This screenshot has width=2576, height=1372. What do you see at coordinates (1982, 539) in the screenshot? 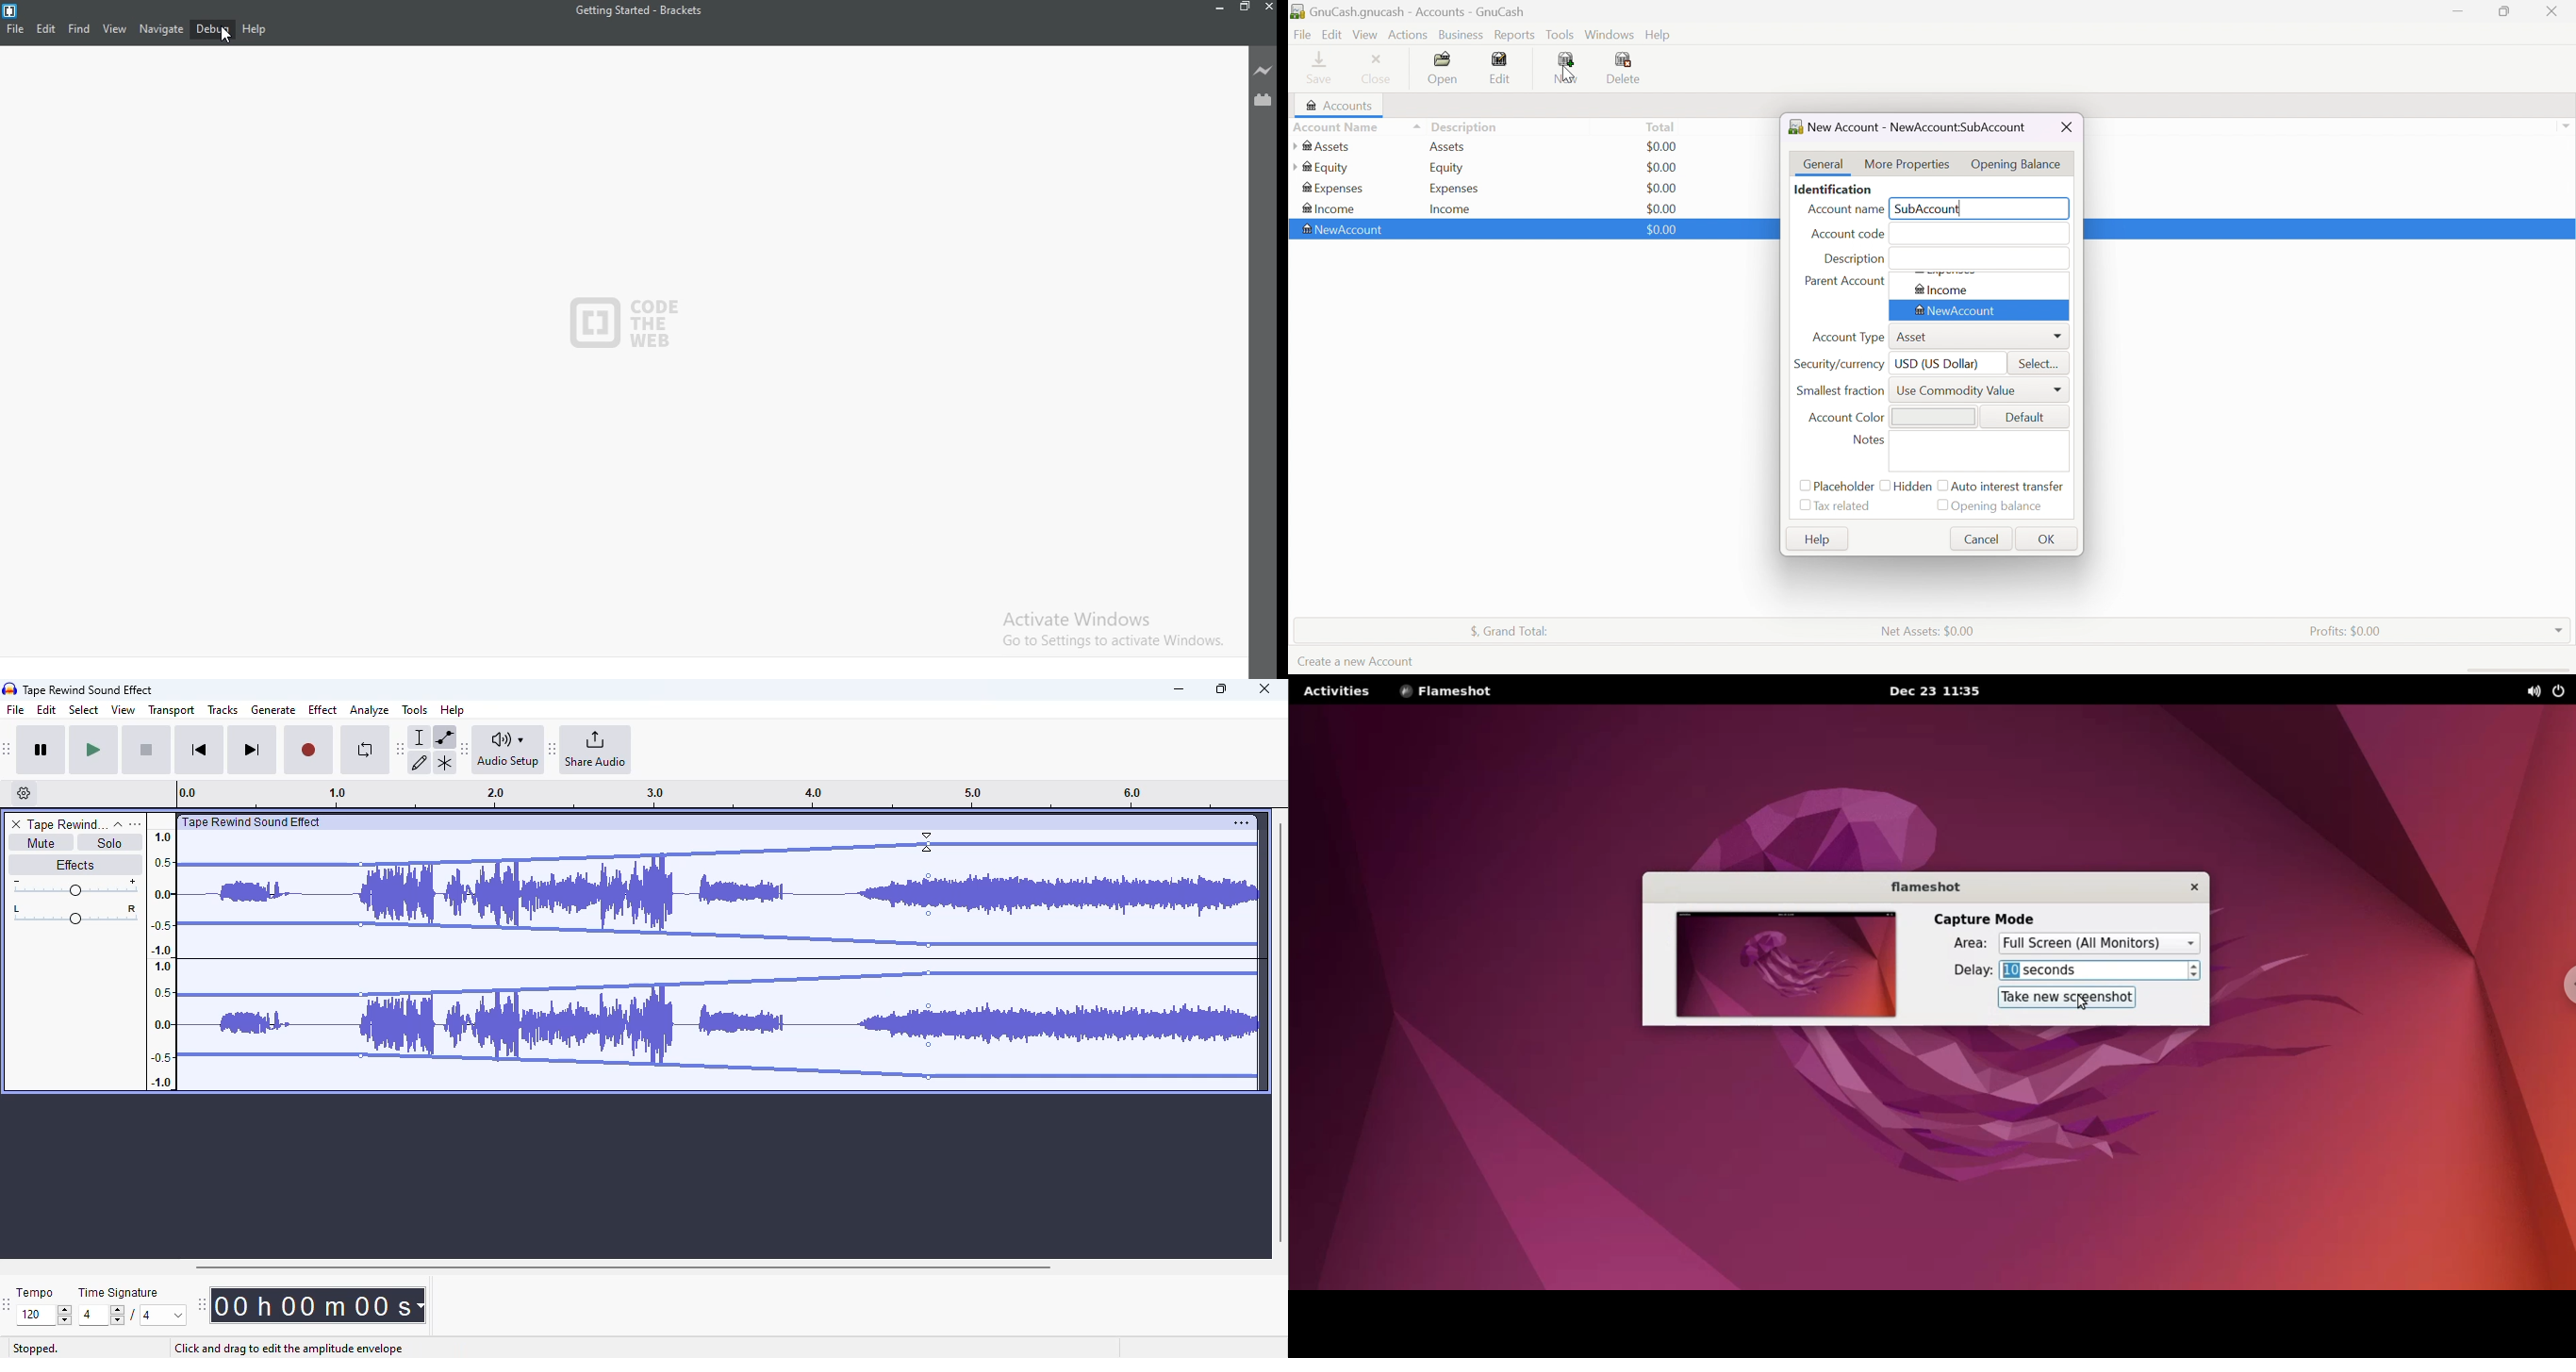
I see `Cancel` at bounding box center [1982, 539].